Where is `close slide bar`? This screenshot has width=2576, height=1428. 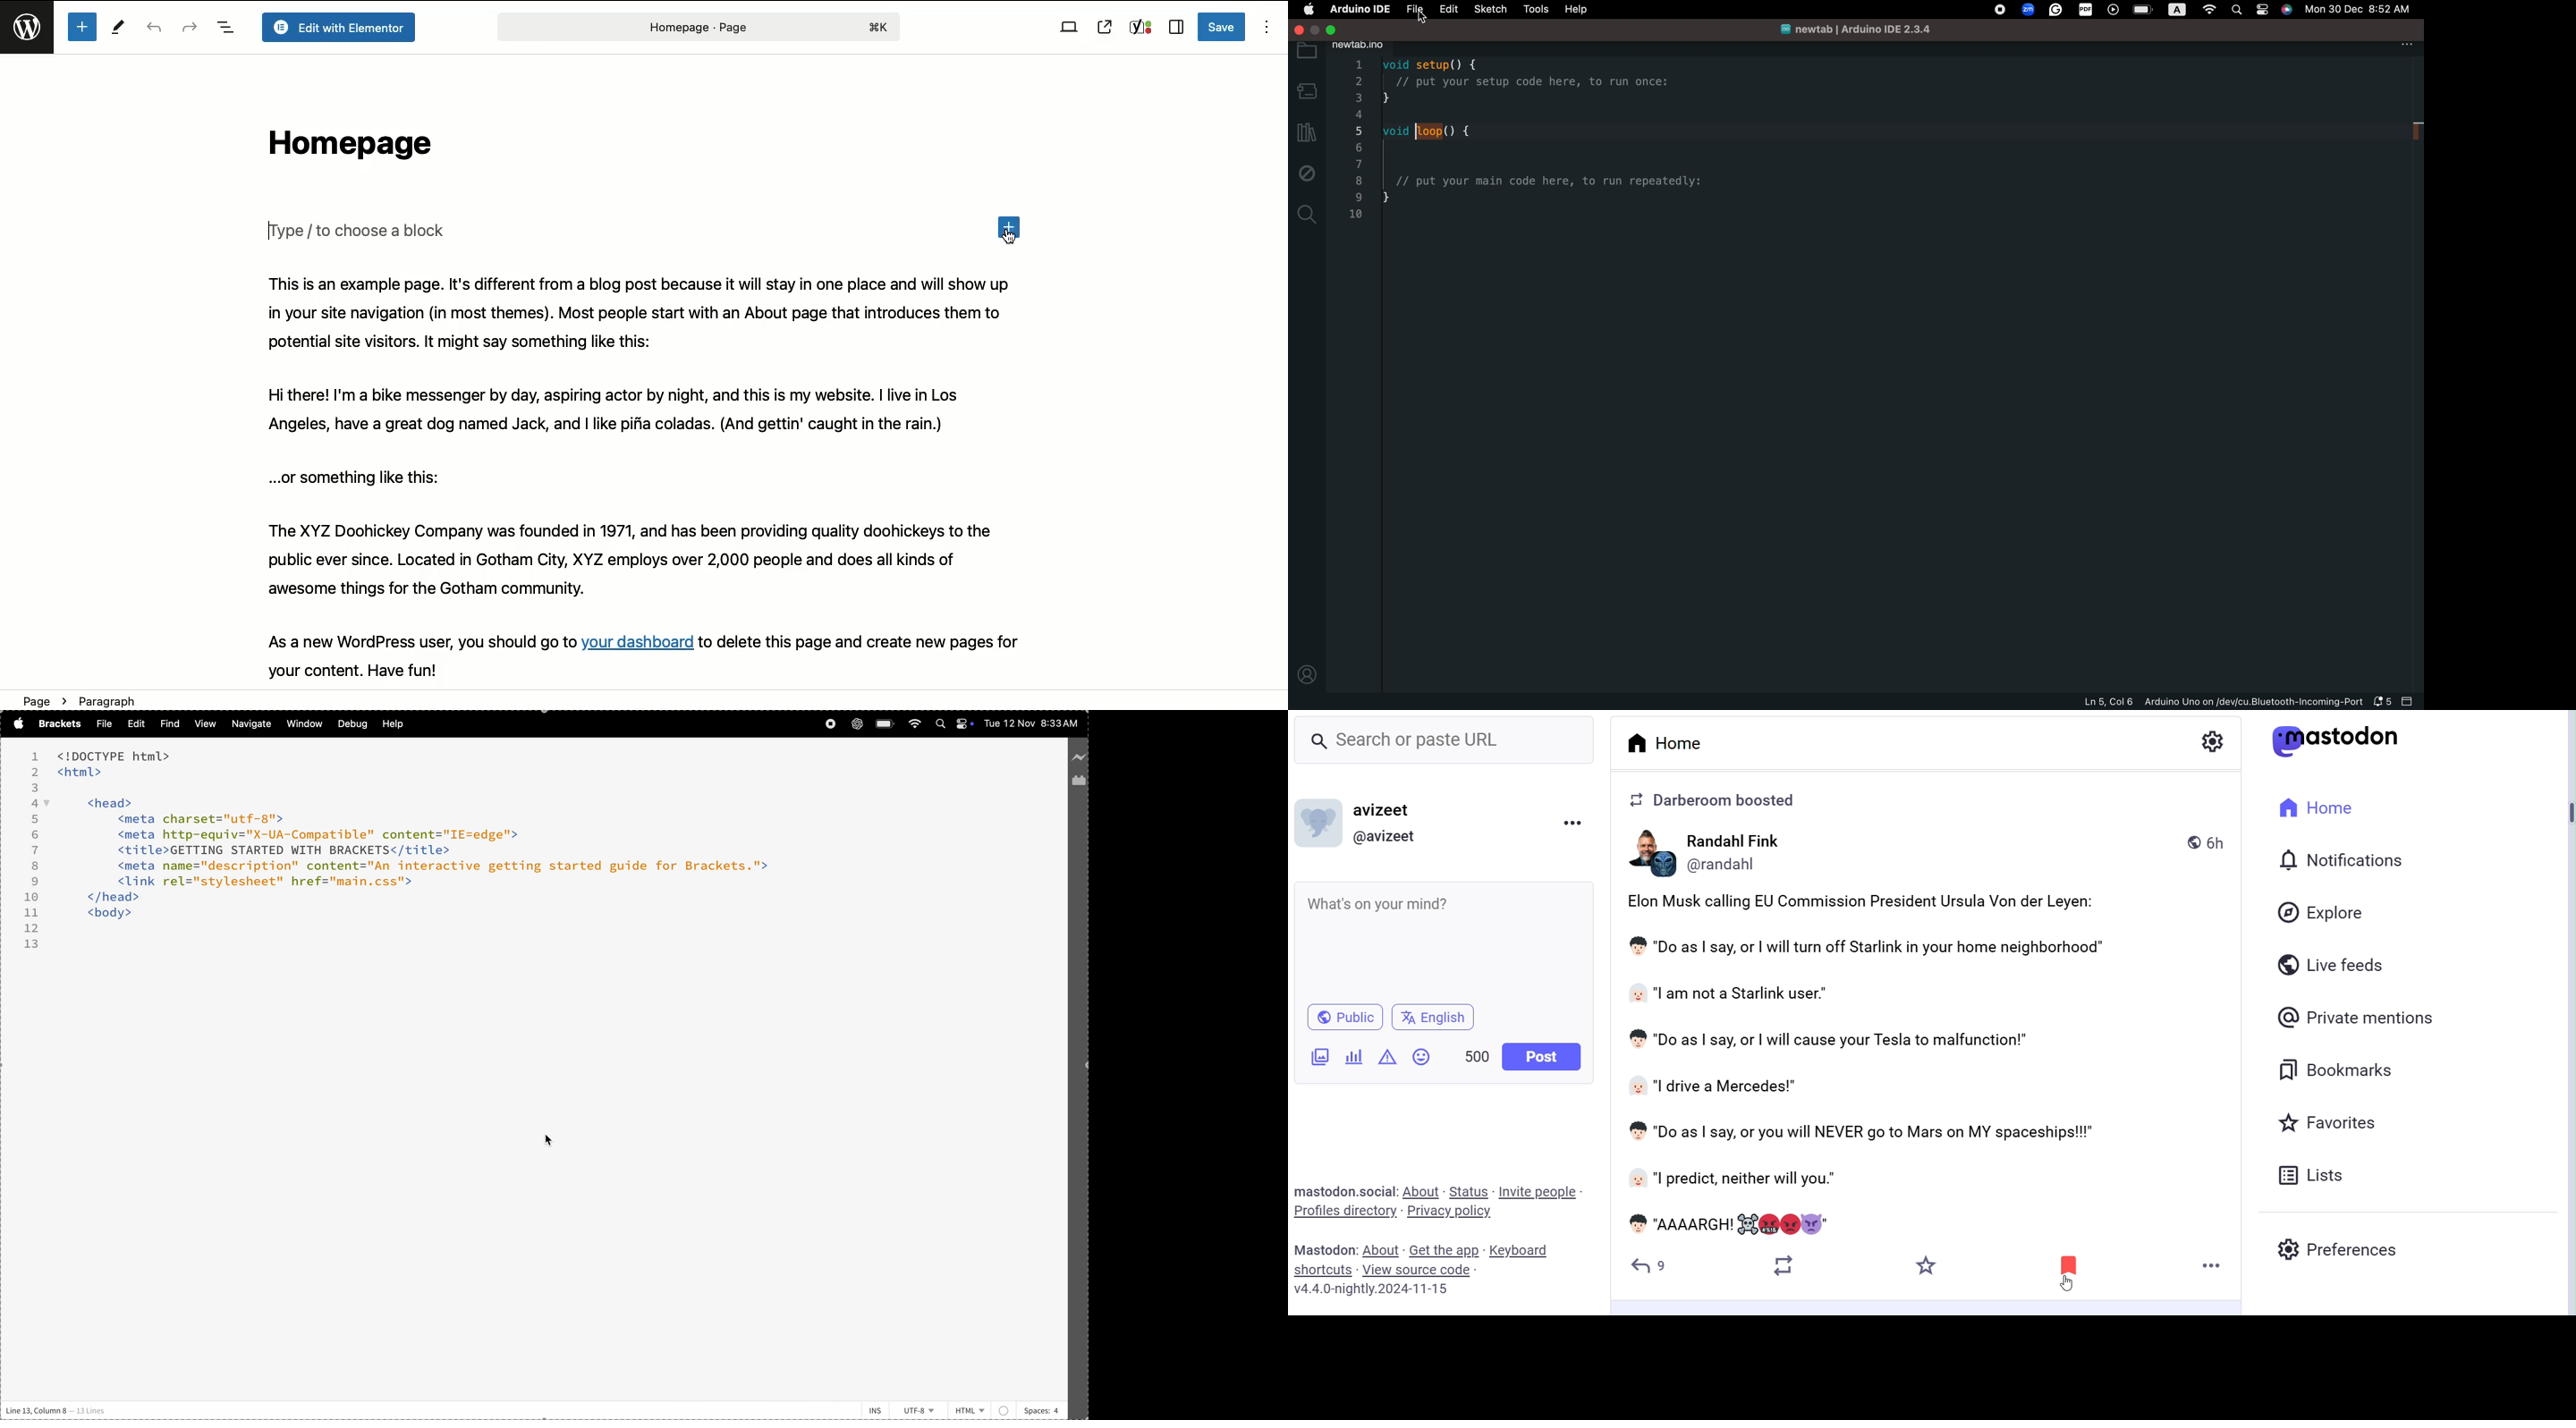
close slide bar is located at coordinates (2410, 702).